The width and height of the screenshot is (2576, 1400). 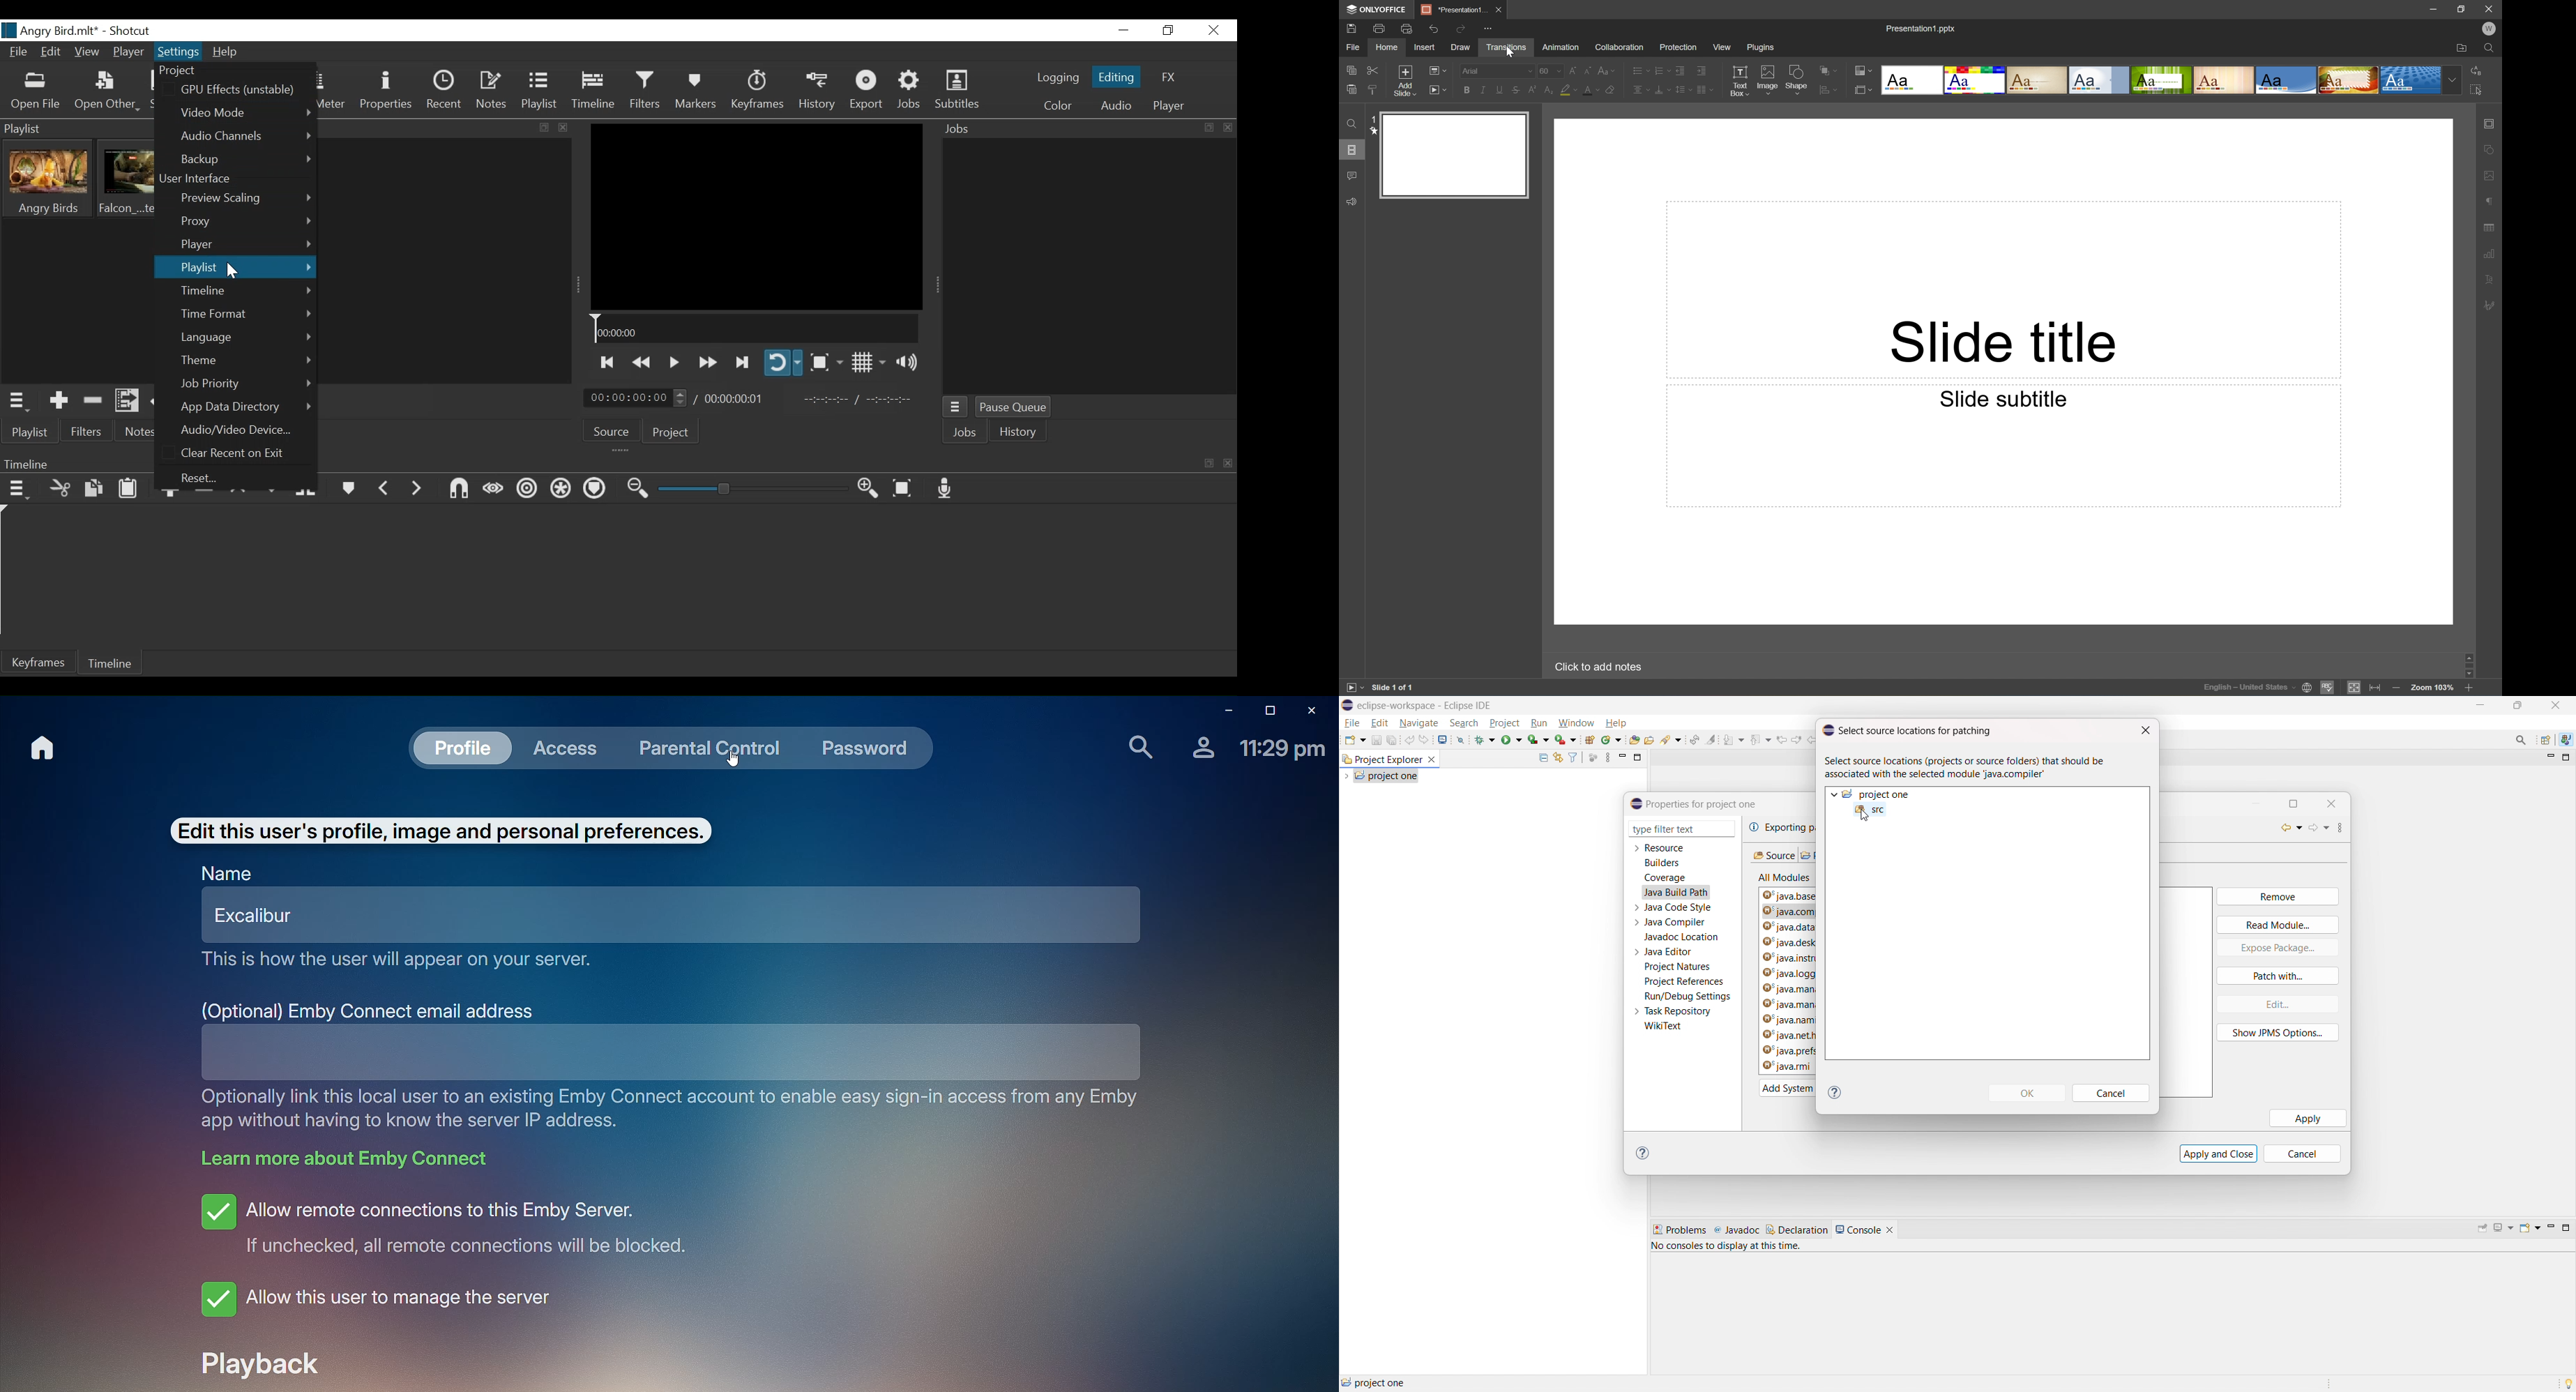 What do you see at coordinates (203, 496) in the screenshot?
I see `Ripple Delete` at bounding box center [203, 496].